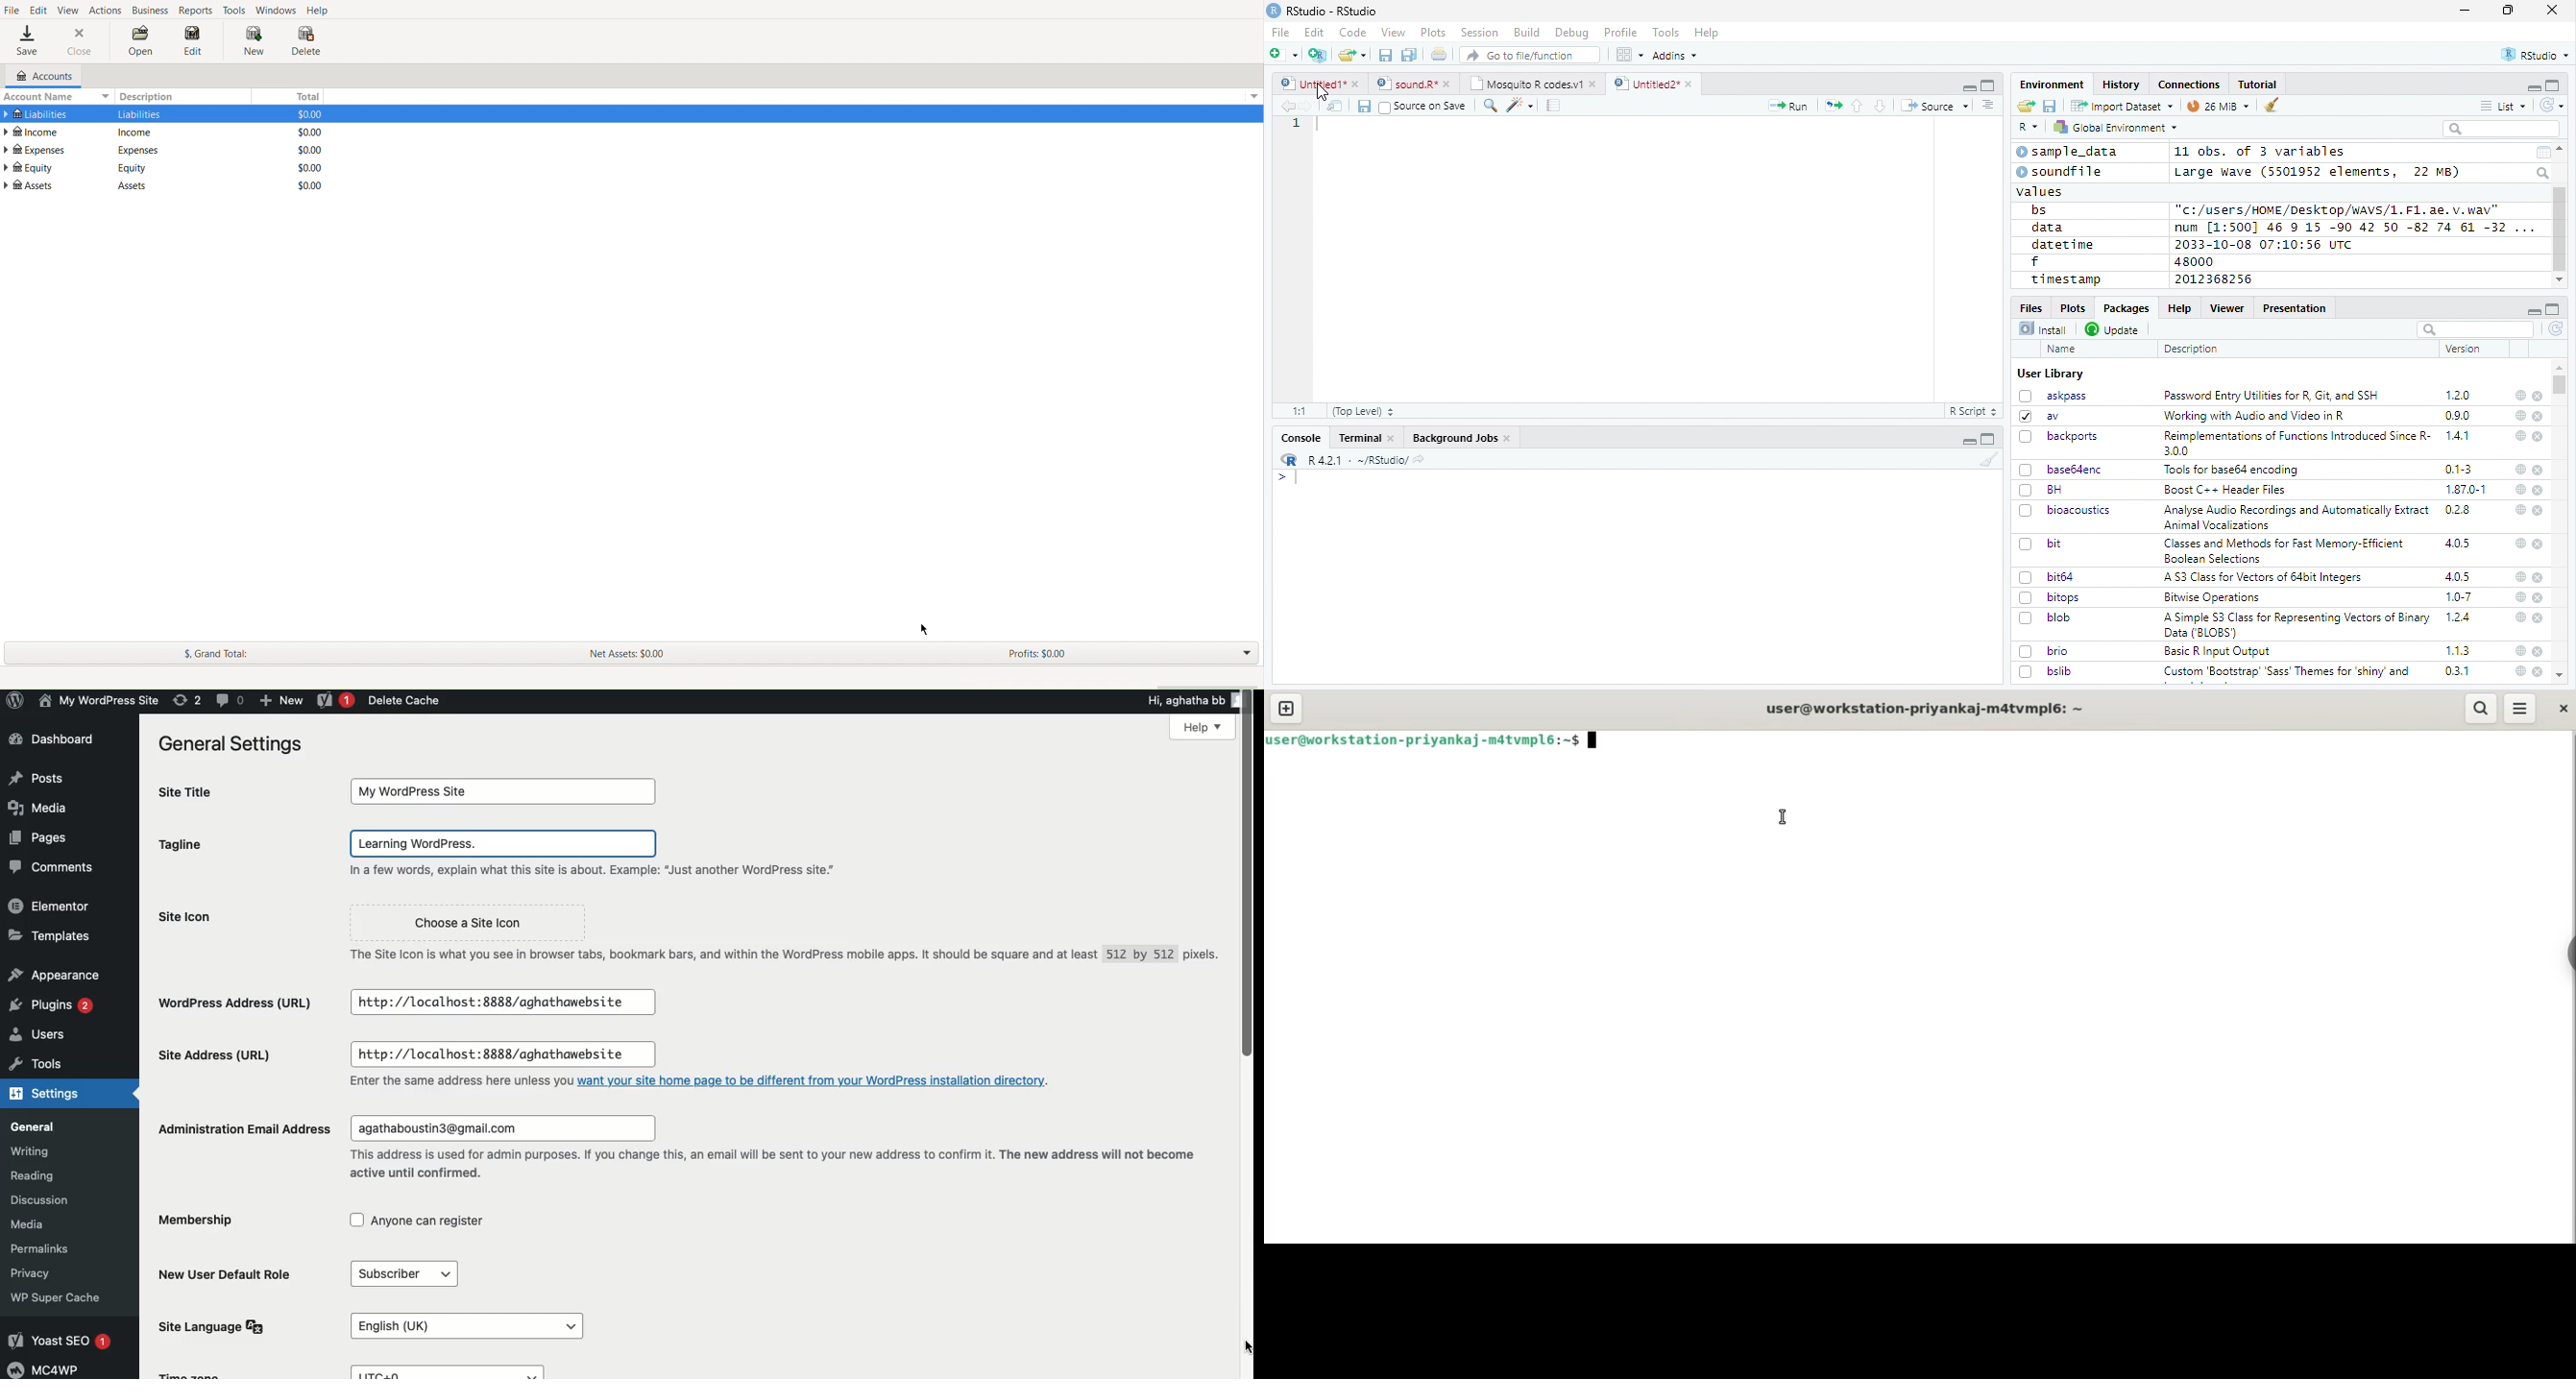  Describe the element at coordinates (2272, 396) in the screenshot. I see `Password Entry Utilities for R, Git, and SSH` at that location.